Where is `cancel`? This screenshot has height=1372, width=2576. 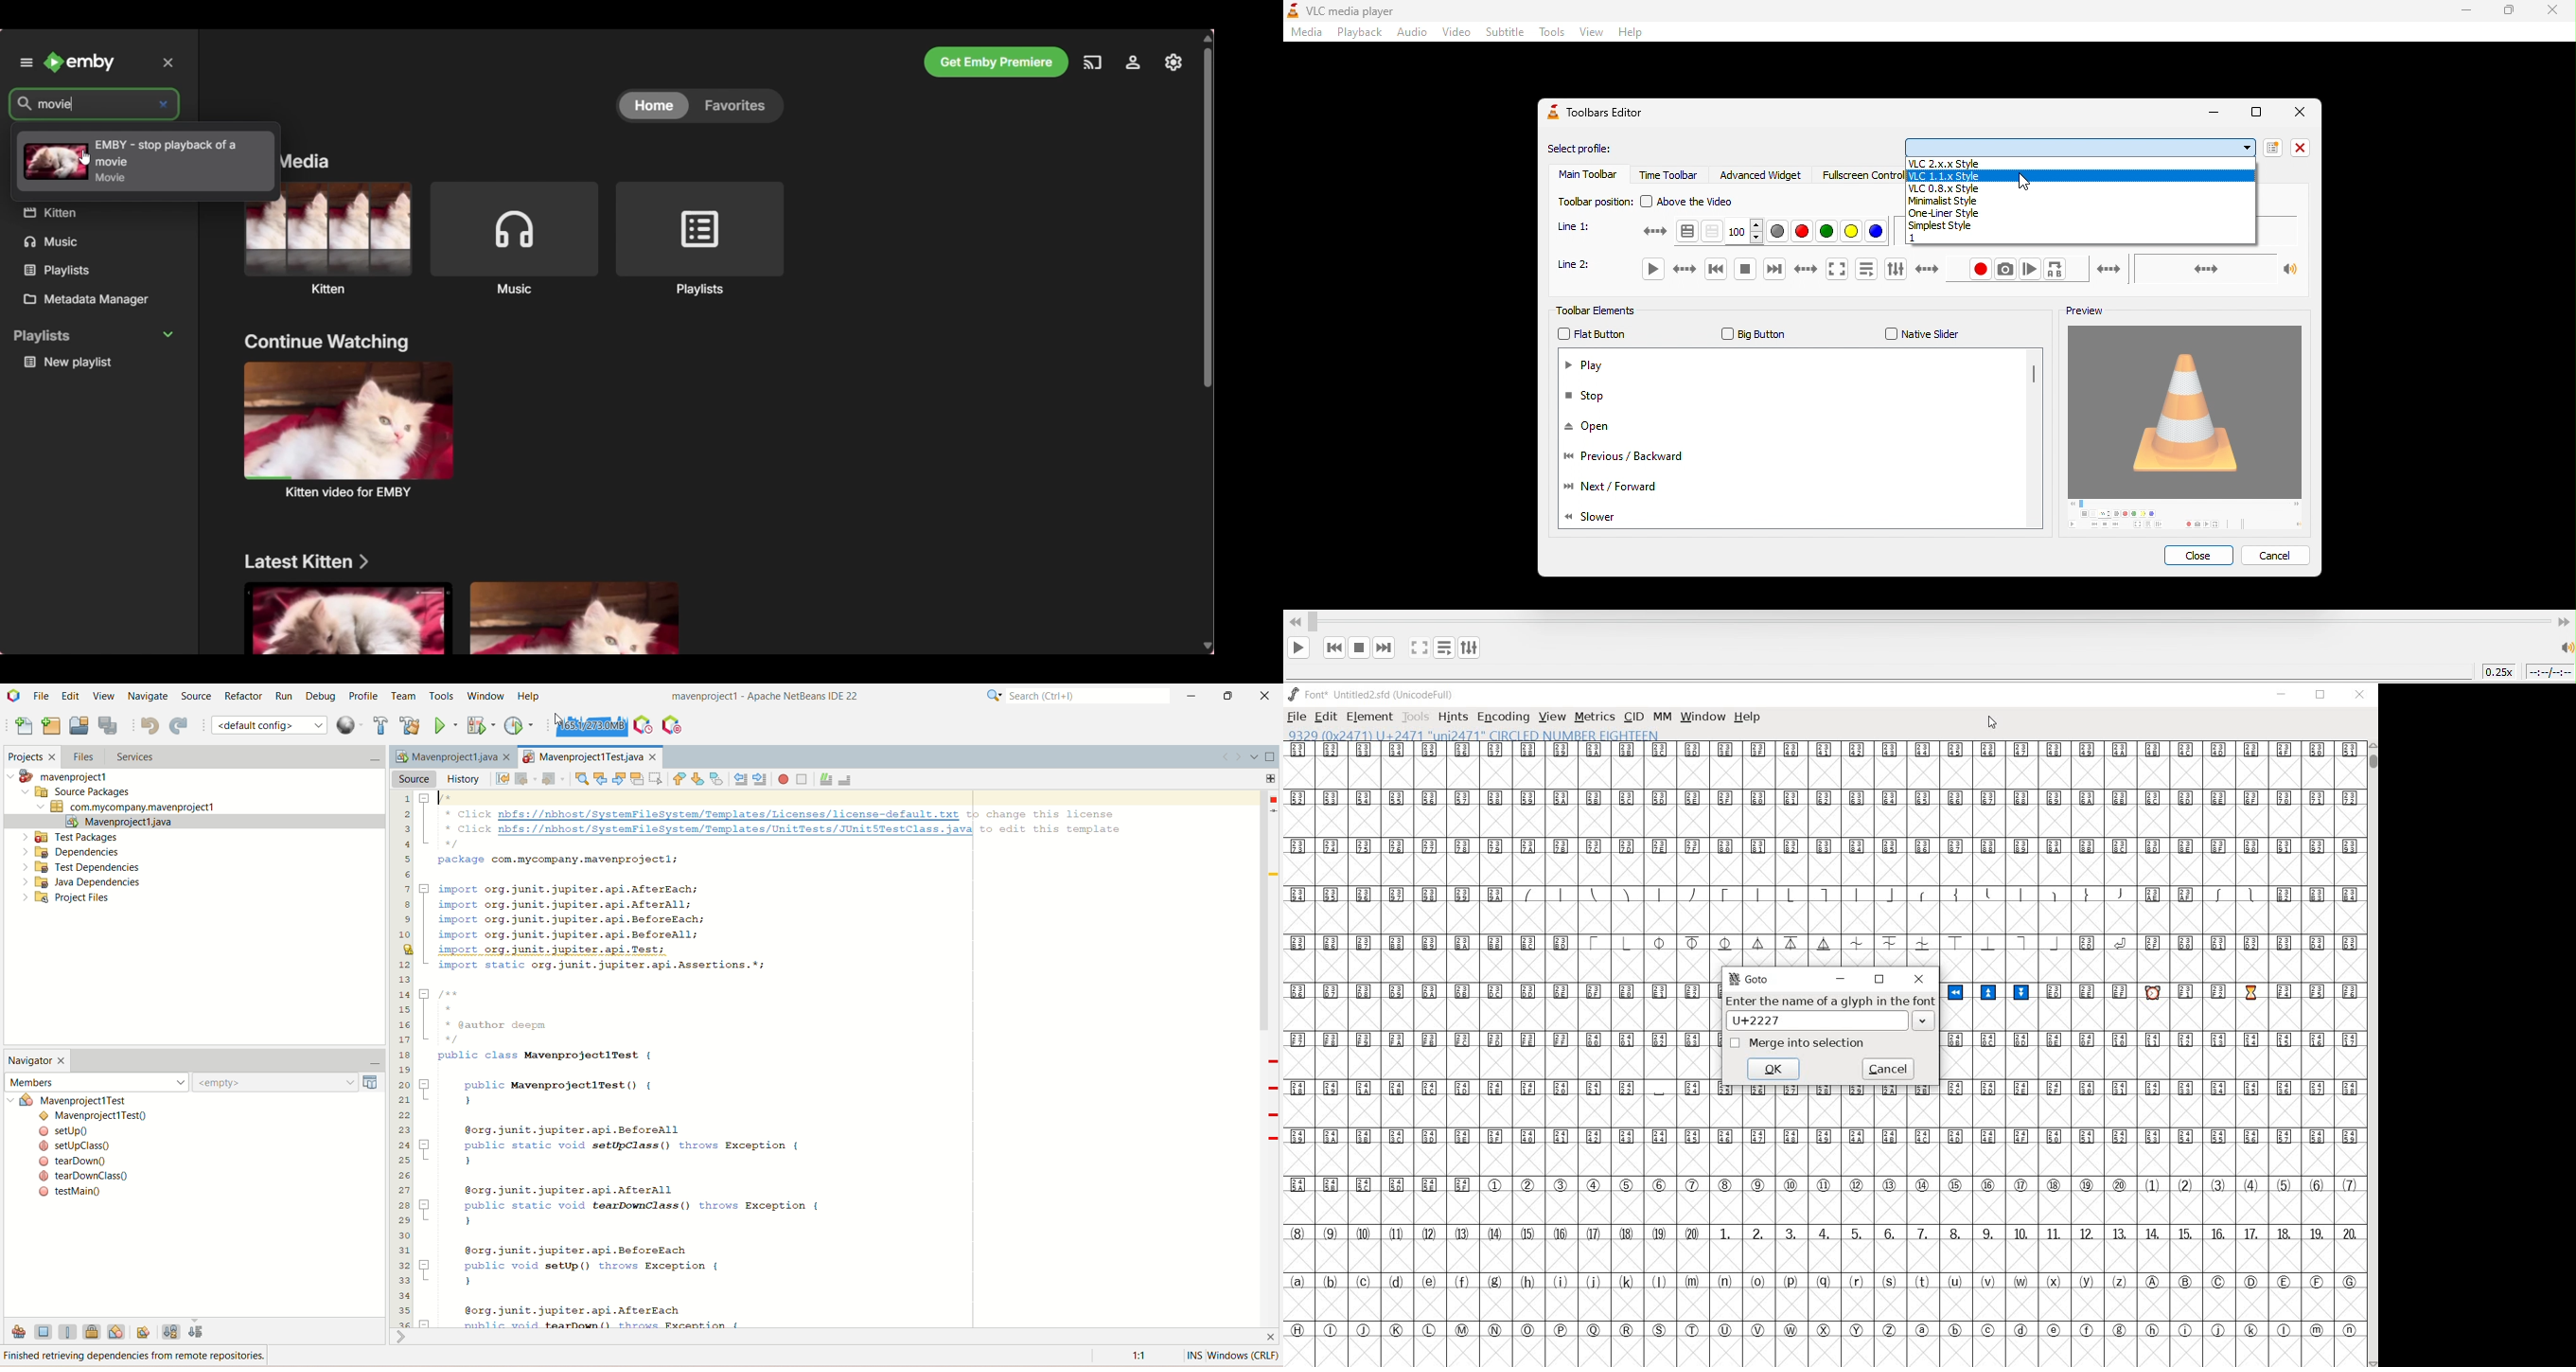
cancel is located at coordinates (2278, 555).